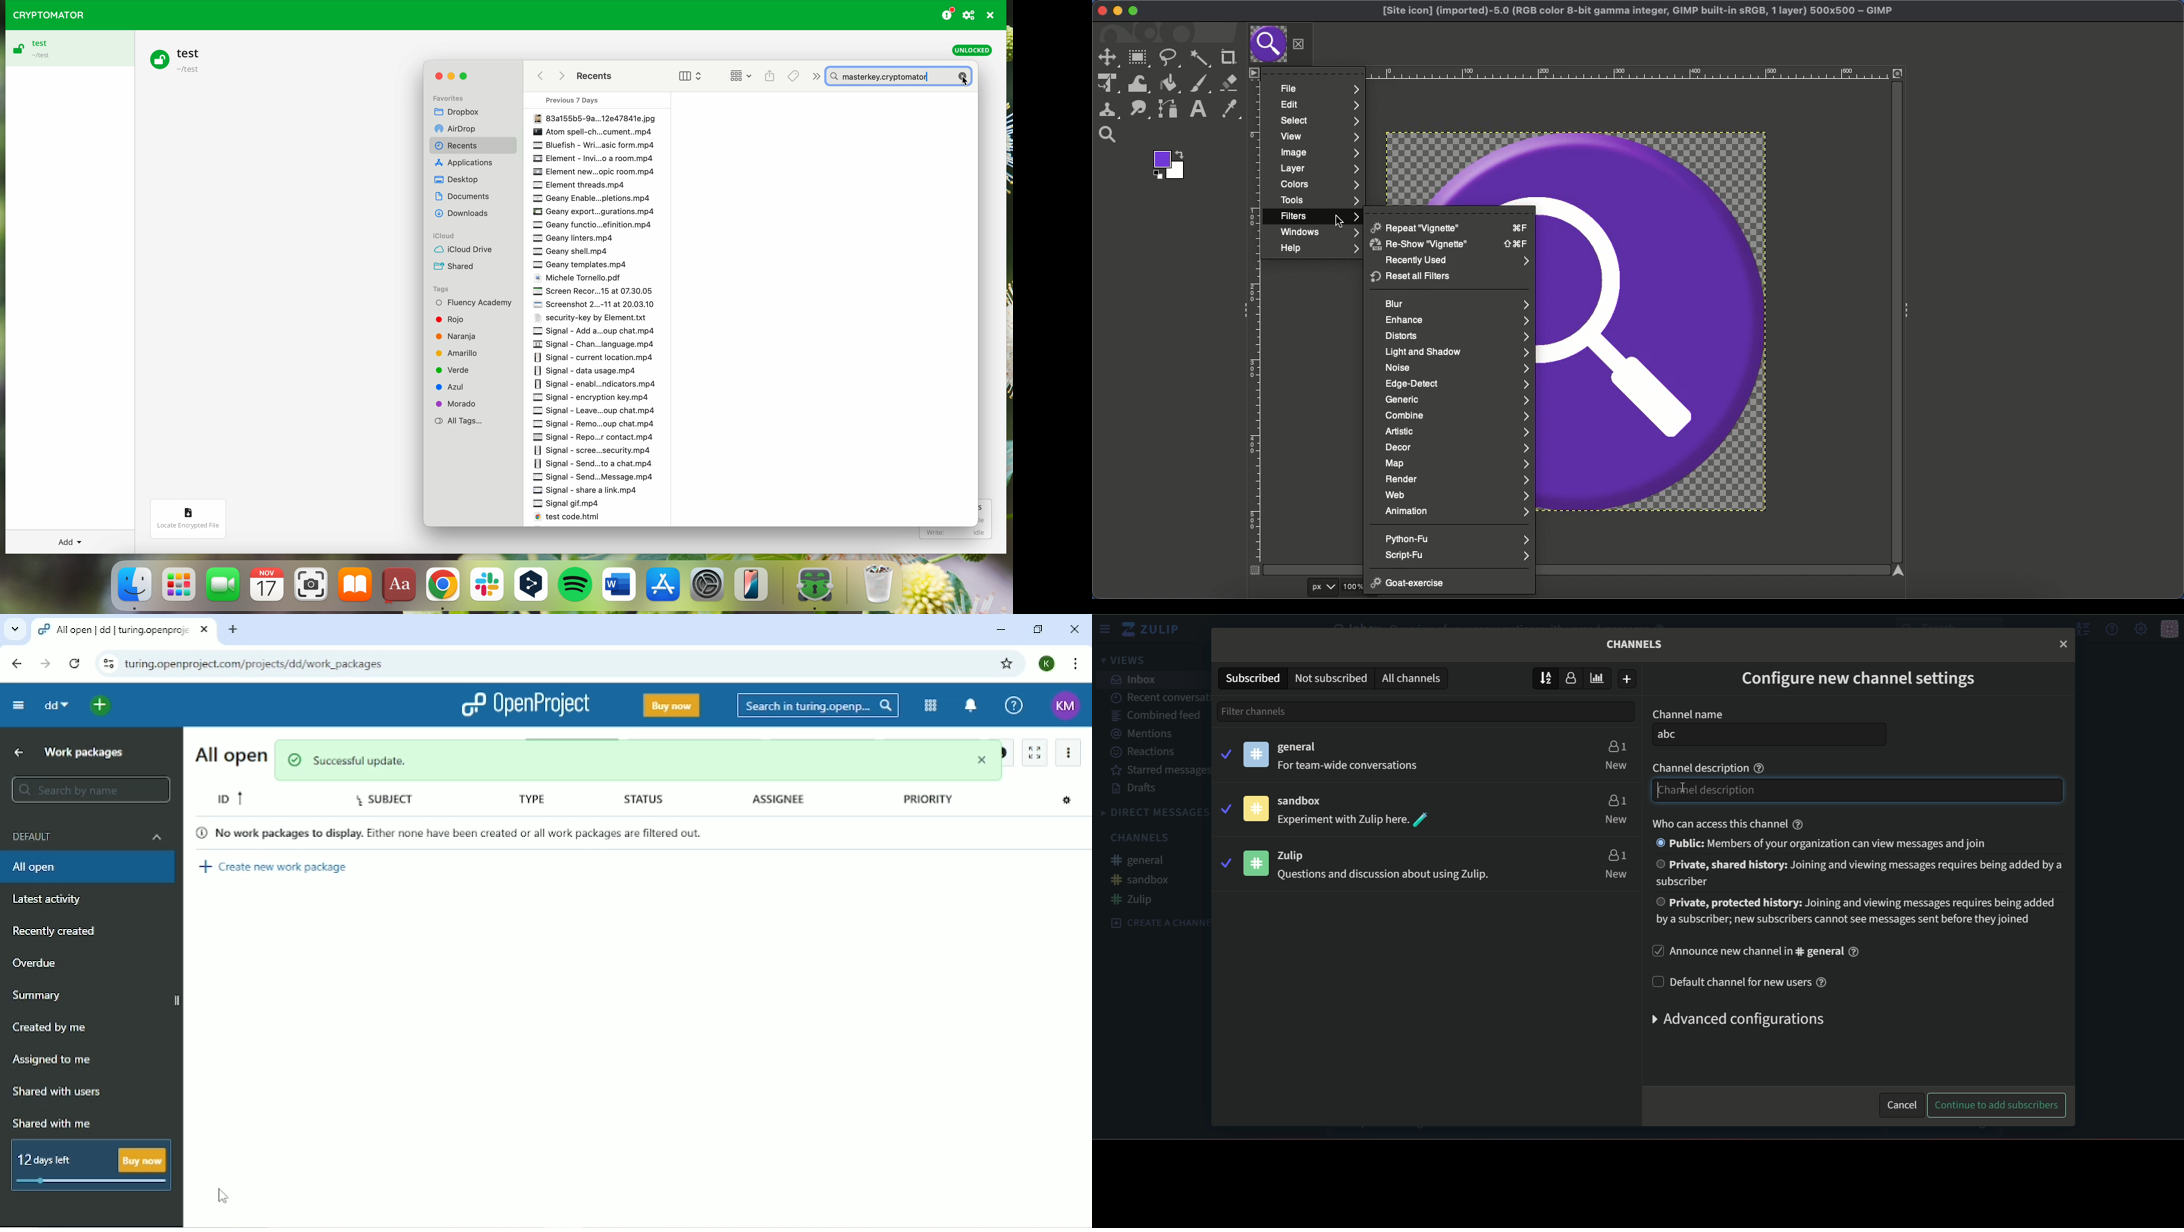  Describe the element at coordinates (589, 370) in the screenshot. I see `signal data usage` at that location.